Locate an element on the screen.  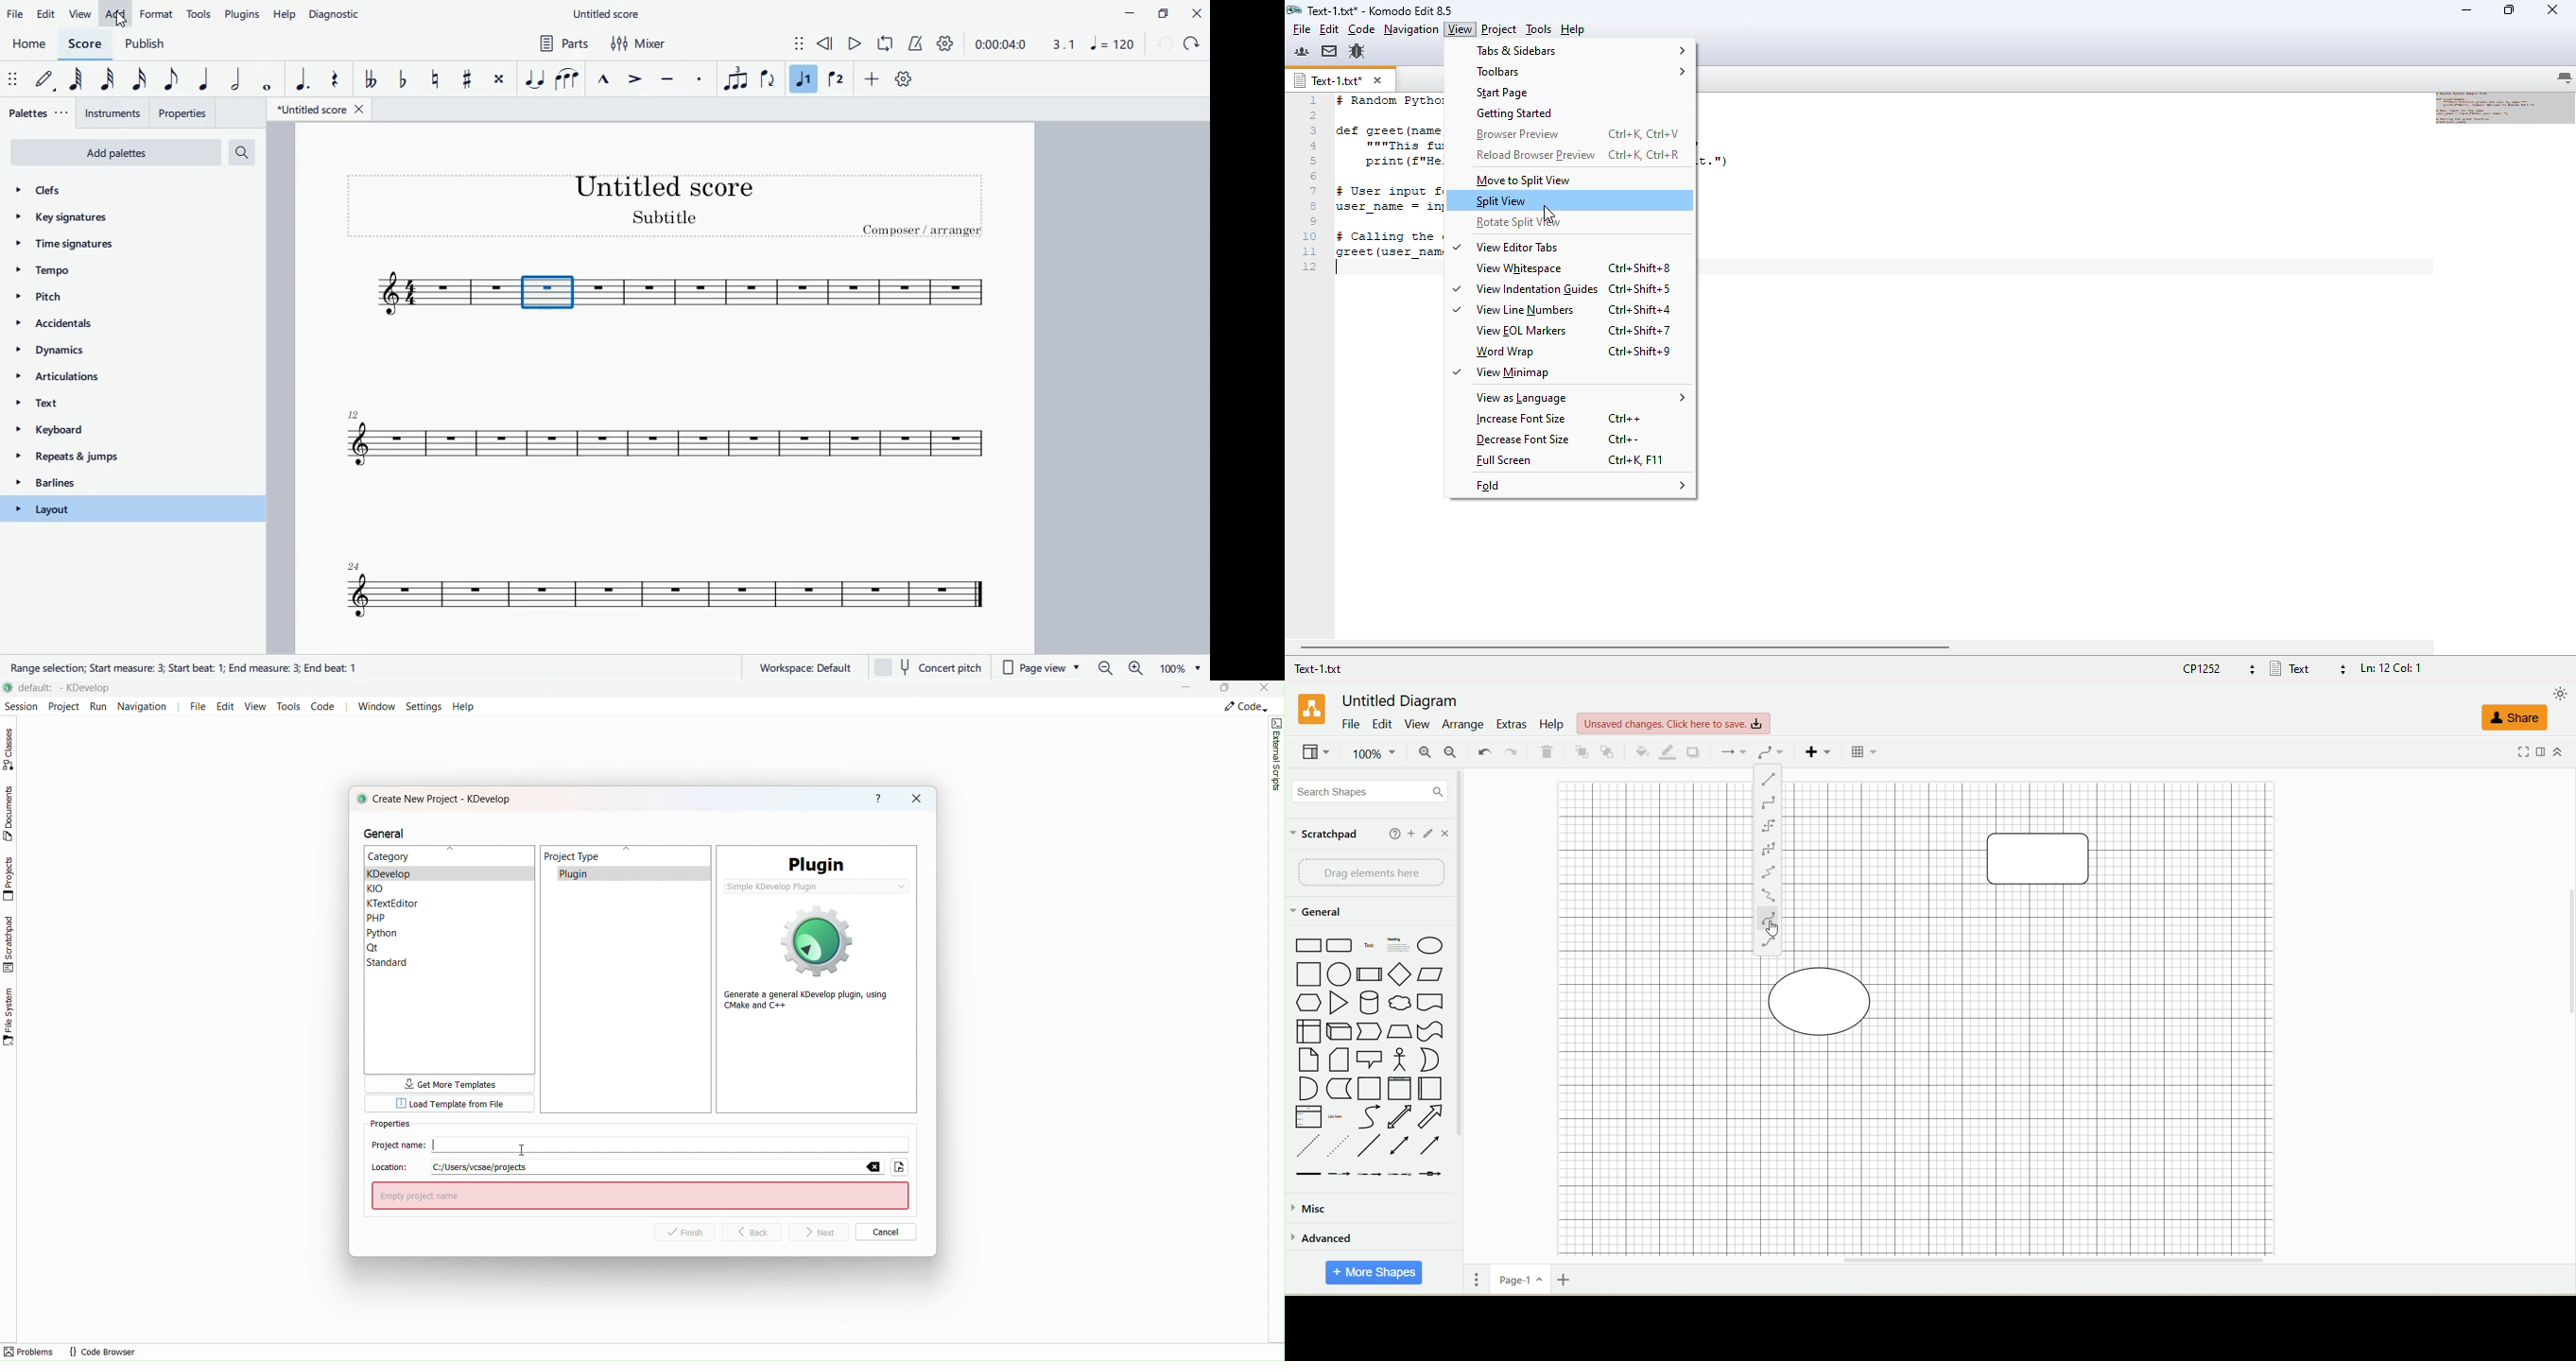
extras is located at coordinates (1512, 723).